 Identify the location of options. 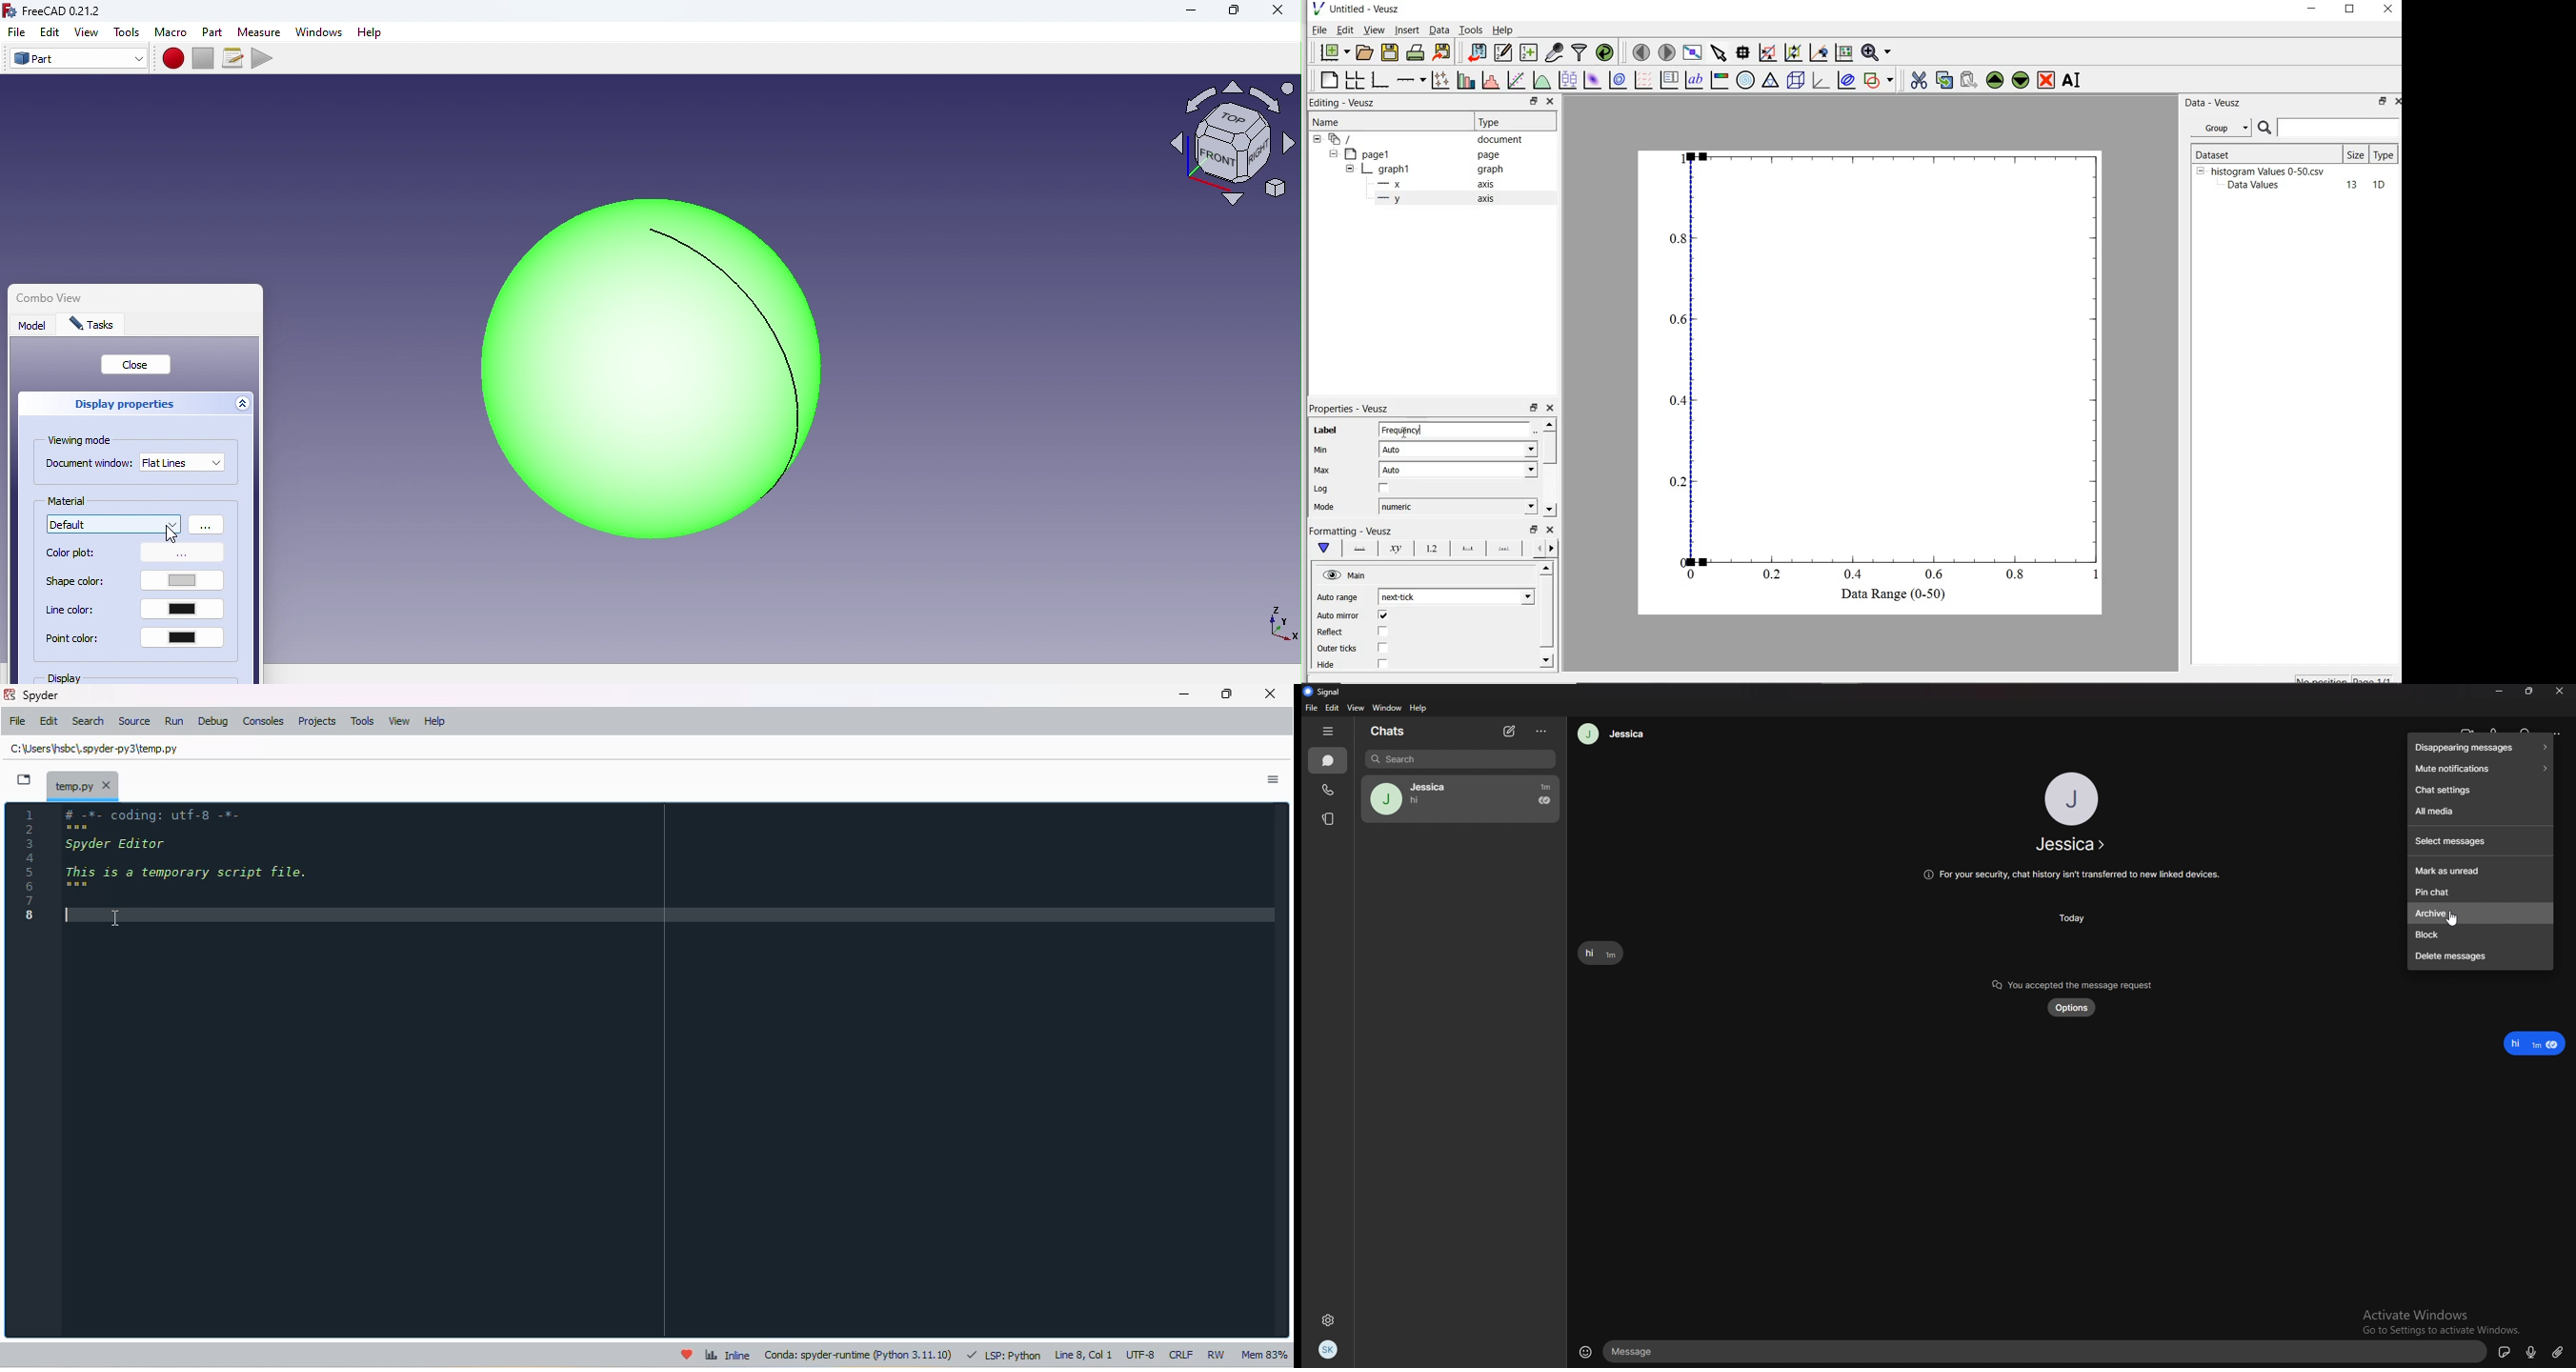
(1273, 779).